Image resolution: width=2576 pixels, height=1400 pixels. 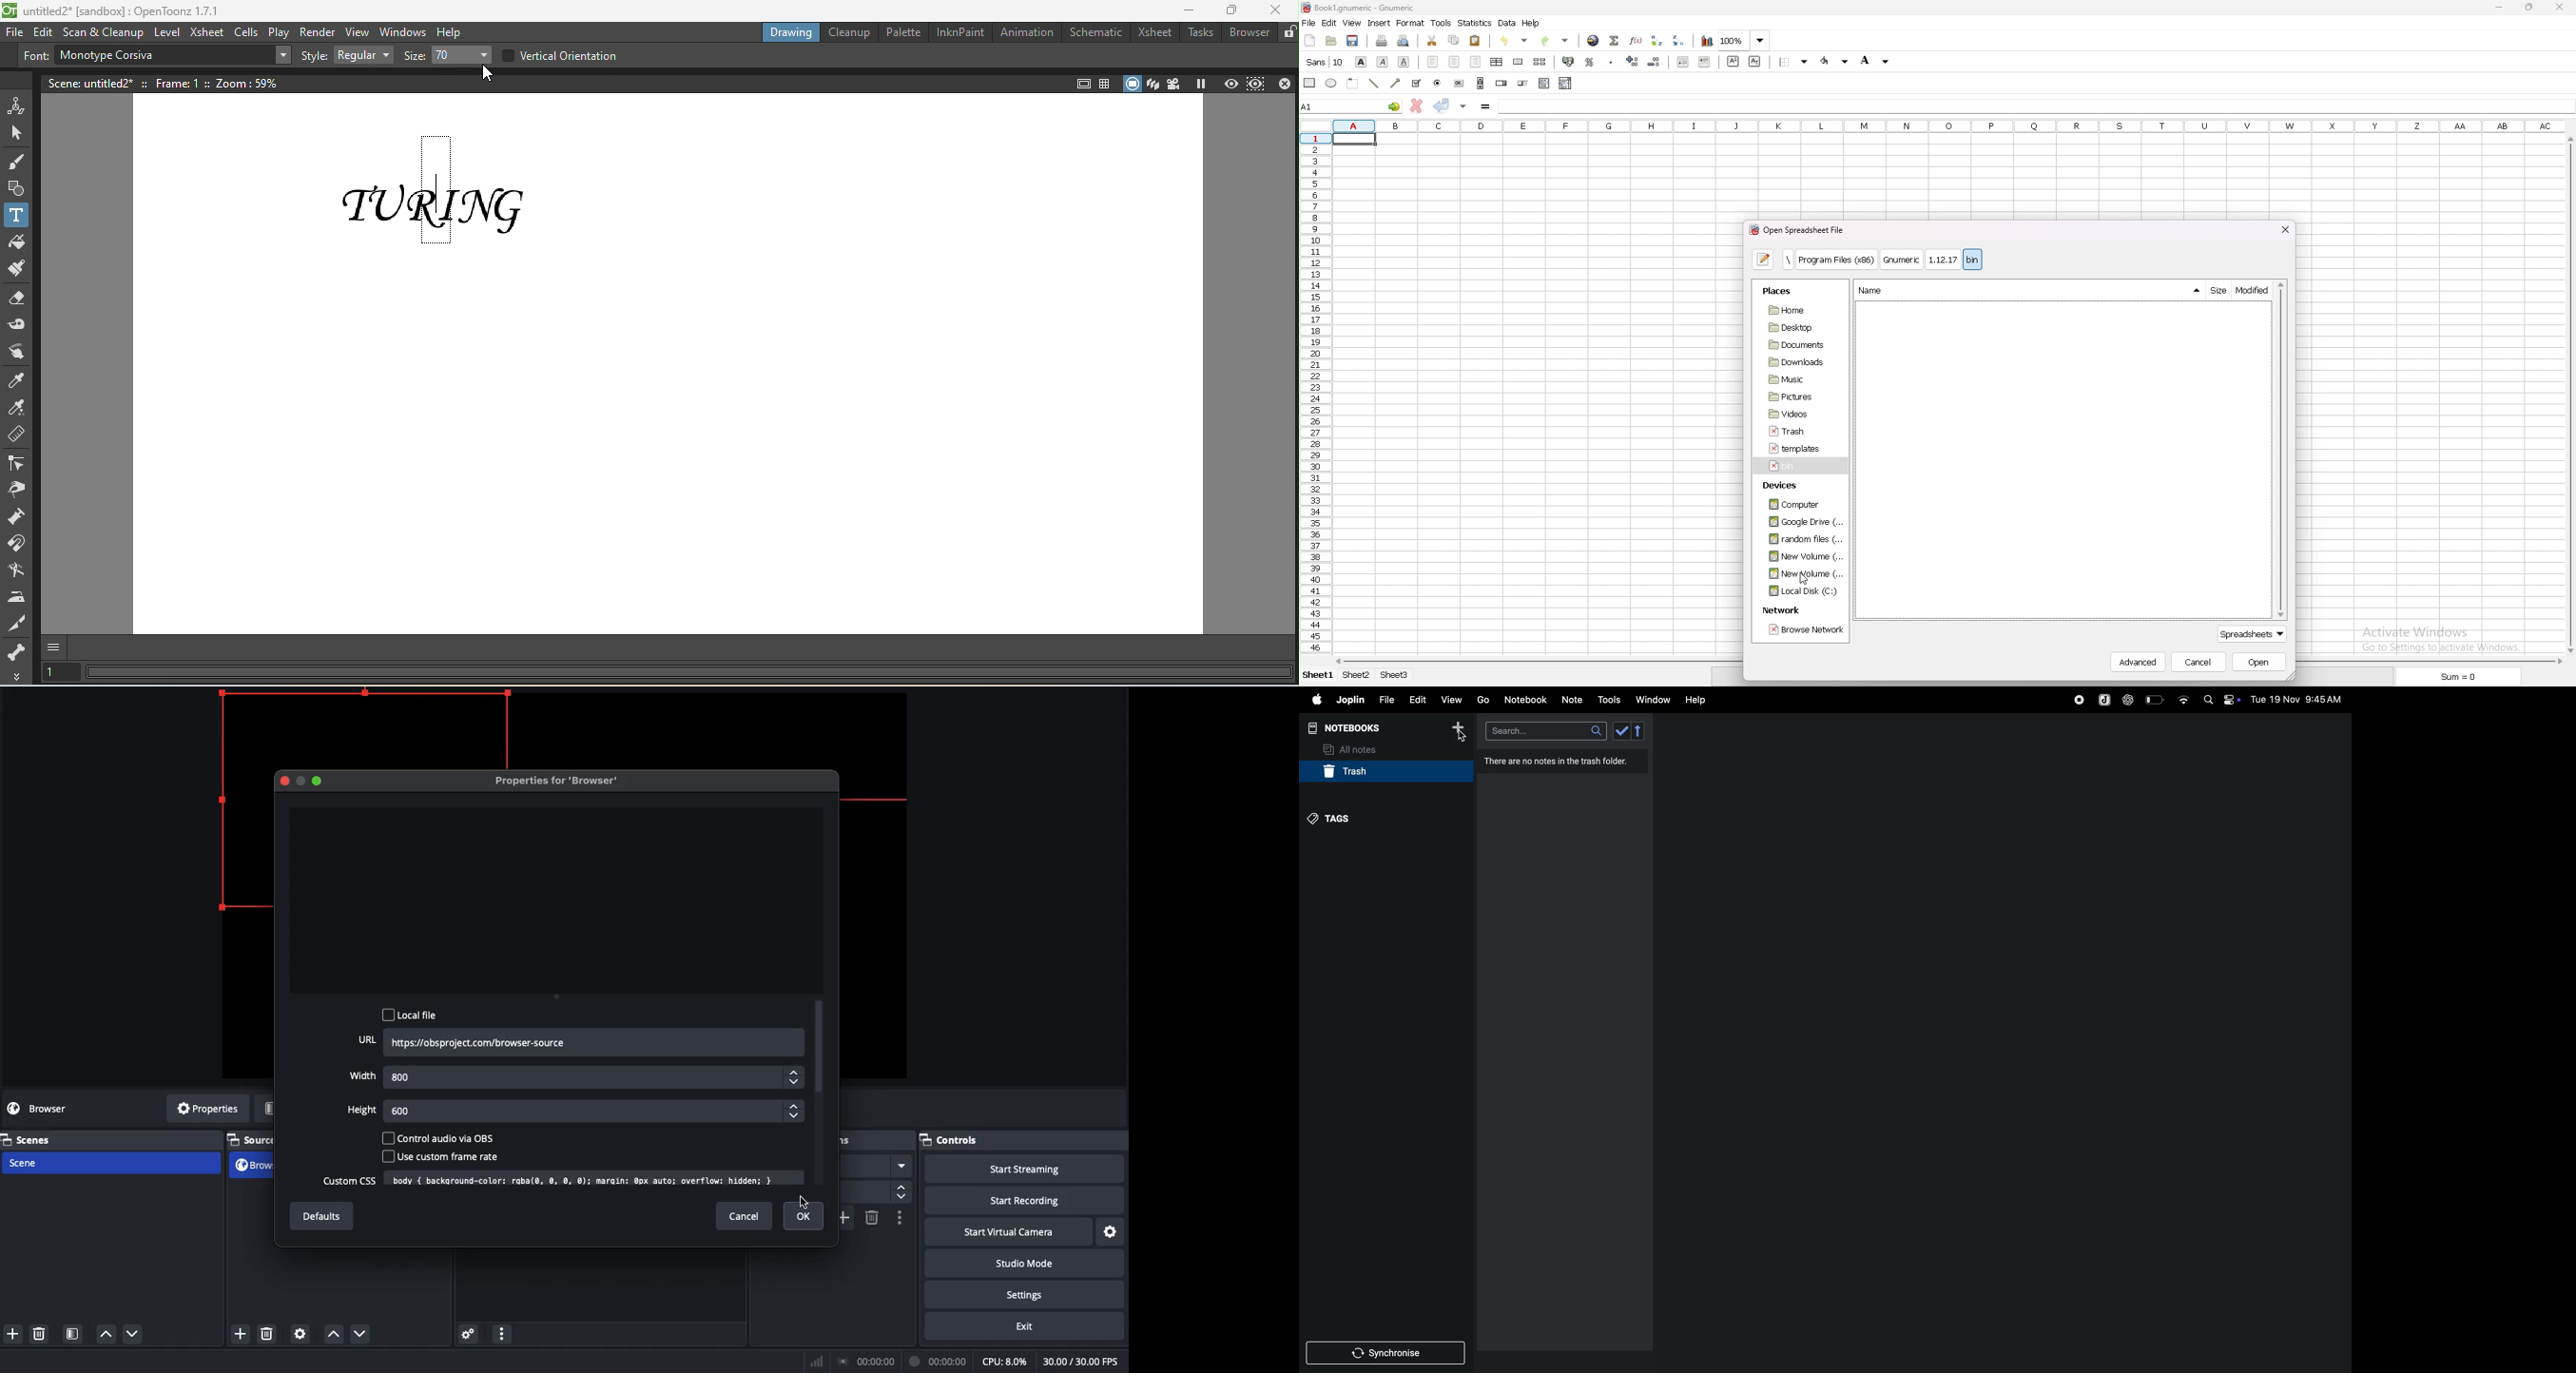 What do you see at coordinates (1381, 40) in the screenshot?
I see `print` at bounding box center [1381, 40].